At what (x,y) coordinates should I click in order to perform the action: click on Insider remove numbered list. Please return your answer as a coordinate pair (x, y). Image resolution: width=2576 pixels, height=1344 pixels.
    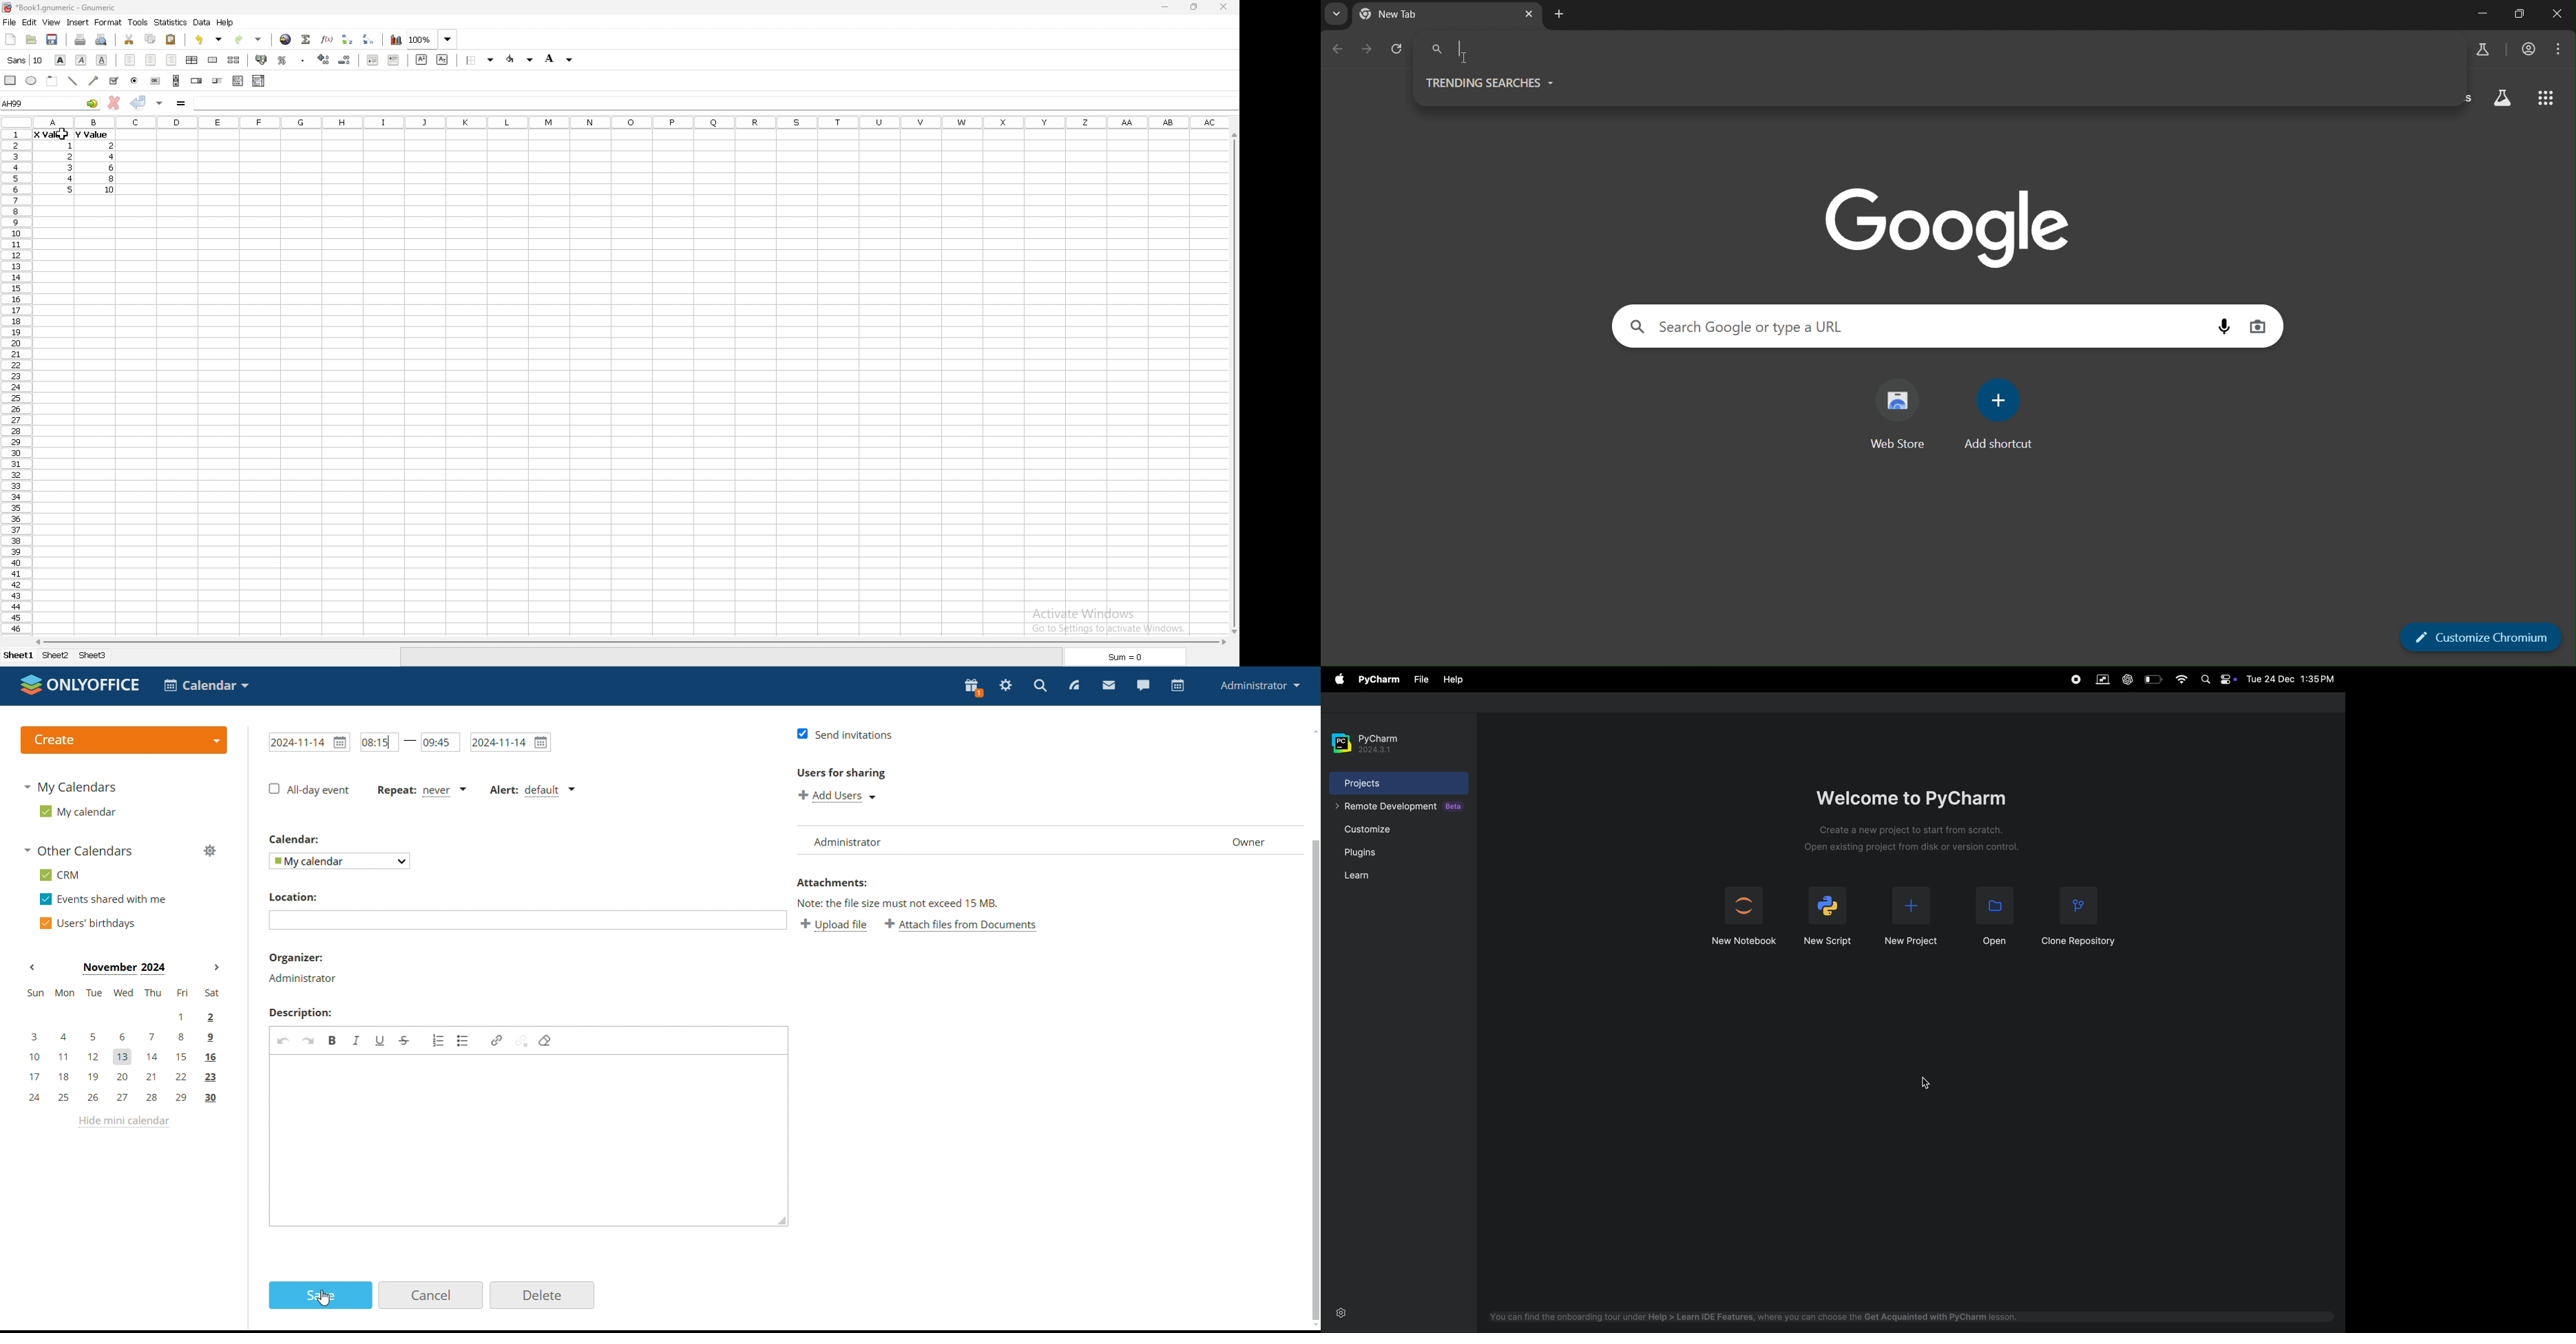
    Looking at the image, I should click on (439, 1041).